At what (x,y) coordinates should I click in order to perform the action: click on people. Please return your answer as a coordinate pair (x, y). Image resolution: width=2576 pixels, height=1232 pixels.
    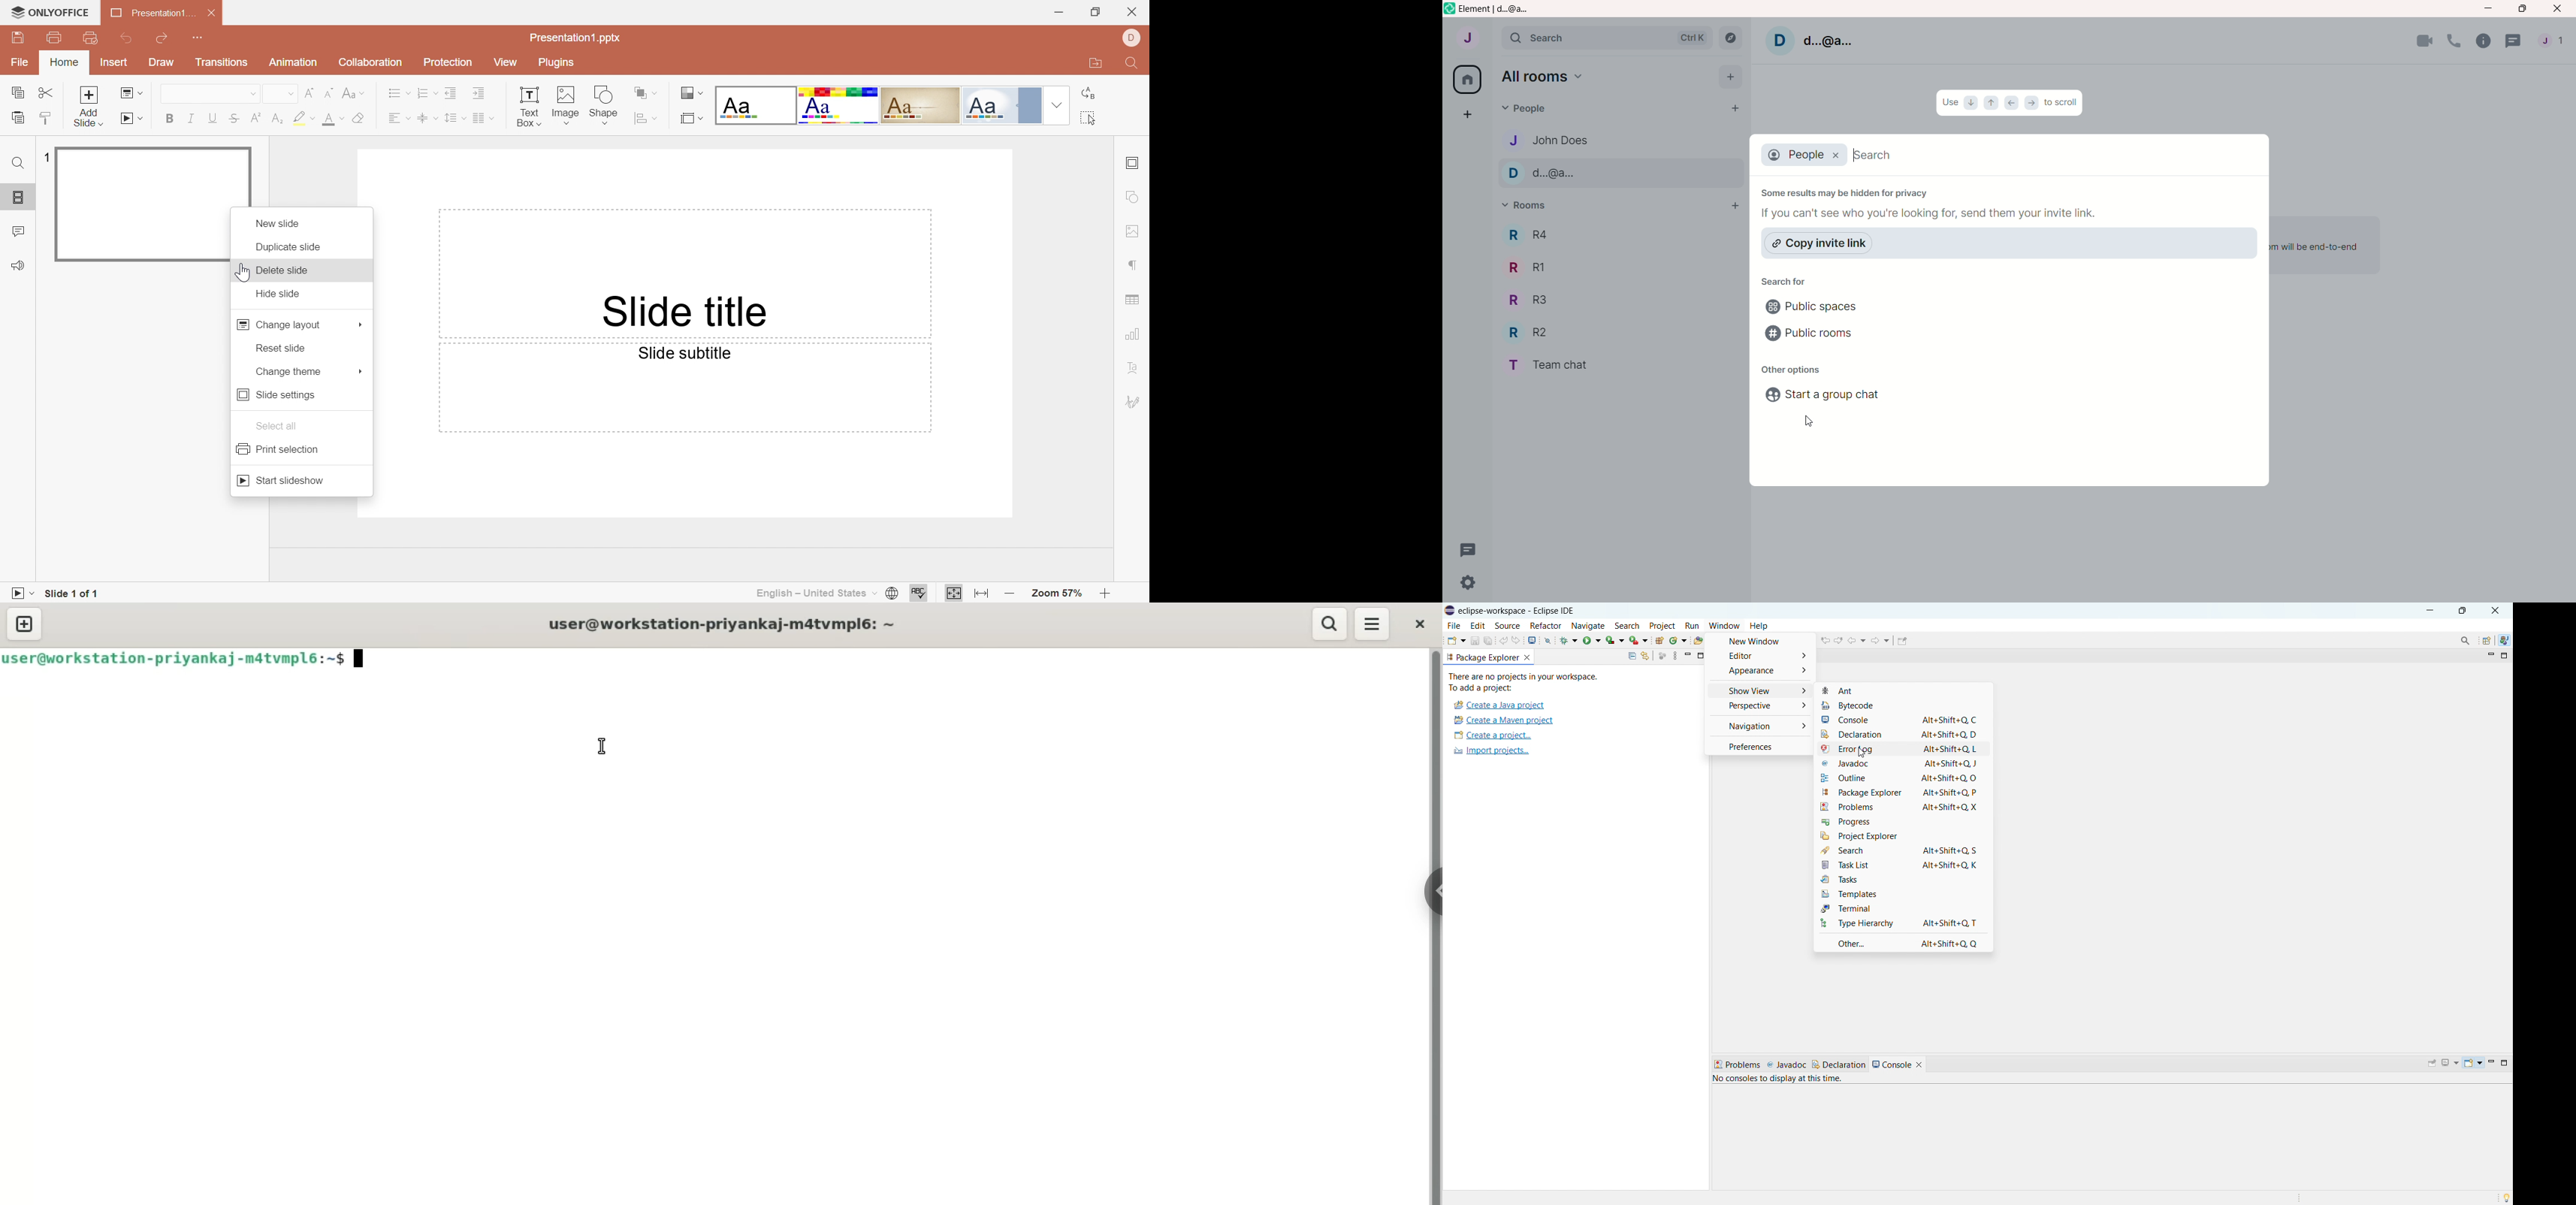
    Looking at the image, I should click on (1523, 110).